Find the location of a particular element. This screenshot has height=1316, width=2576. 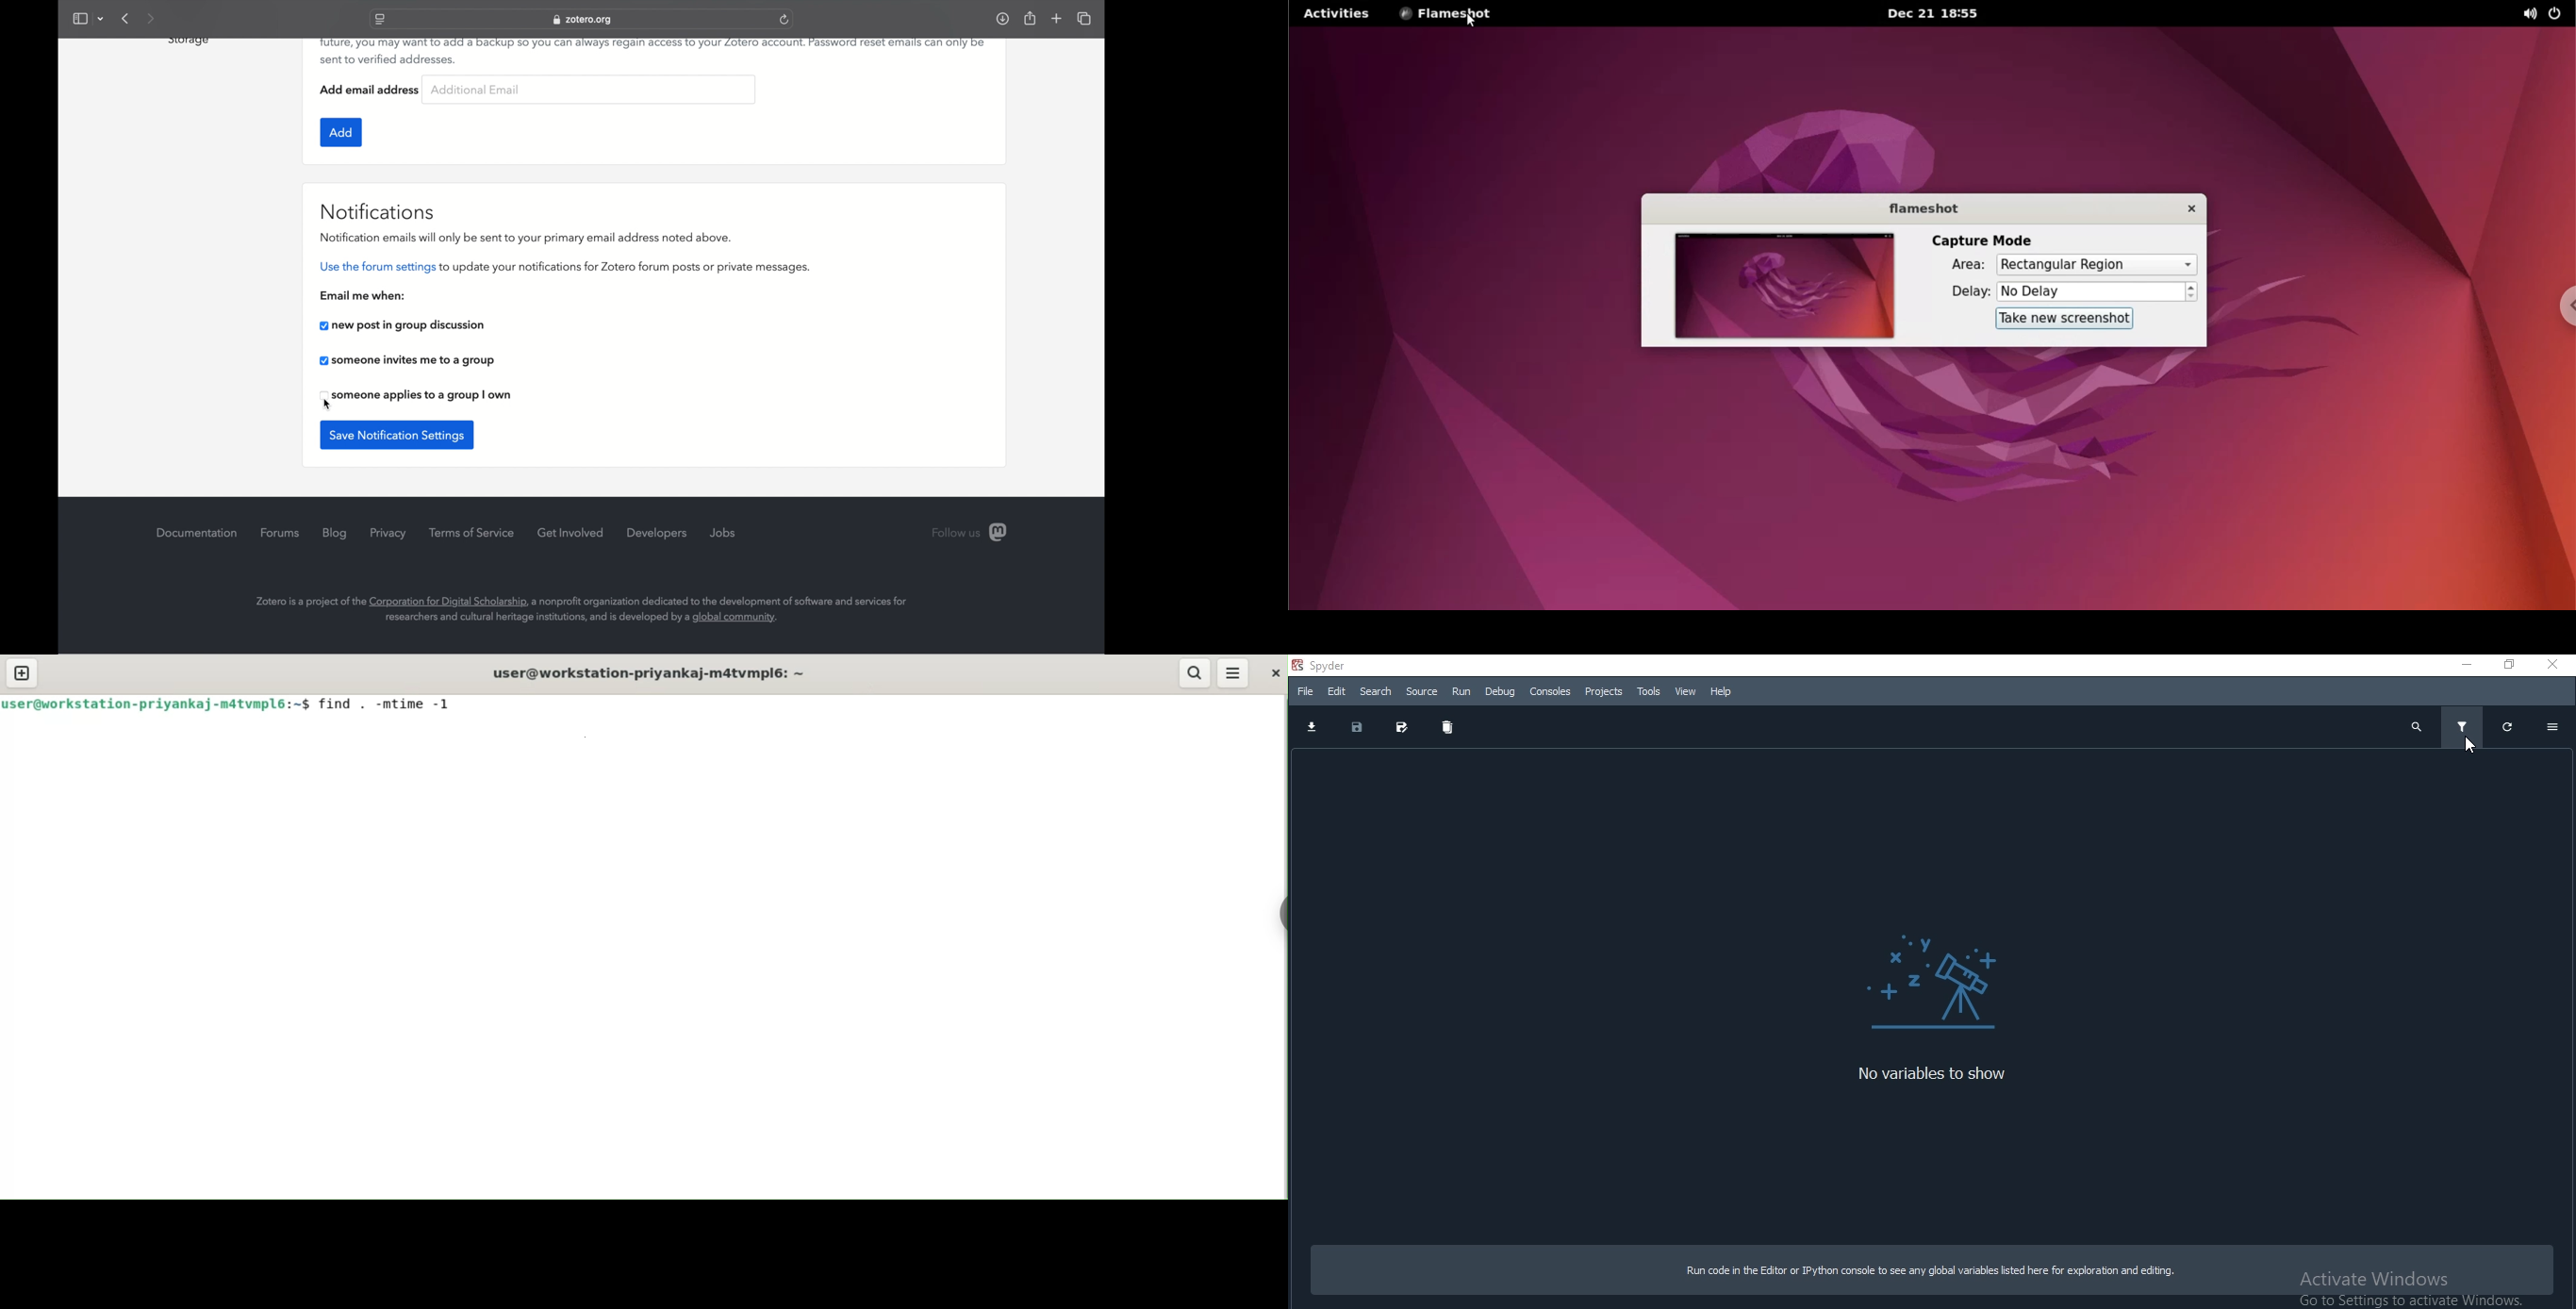

new post in group discussion is located at coordinates (401, 325).